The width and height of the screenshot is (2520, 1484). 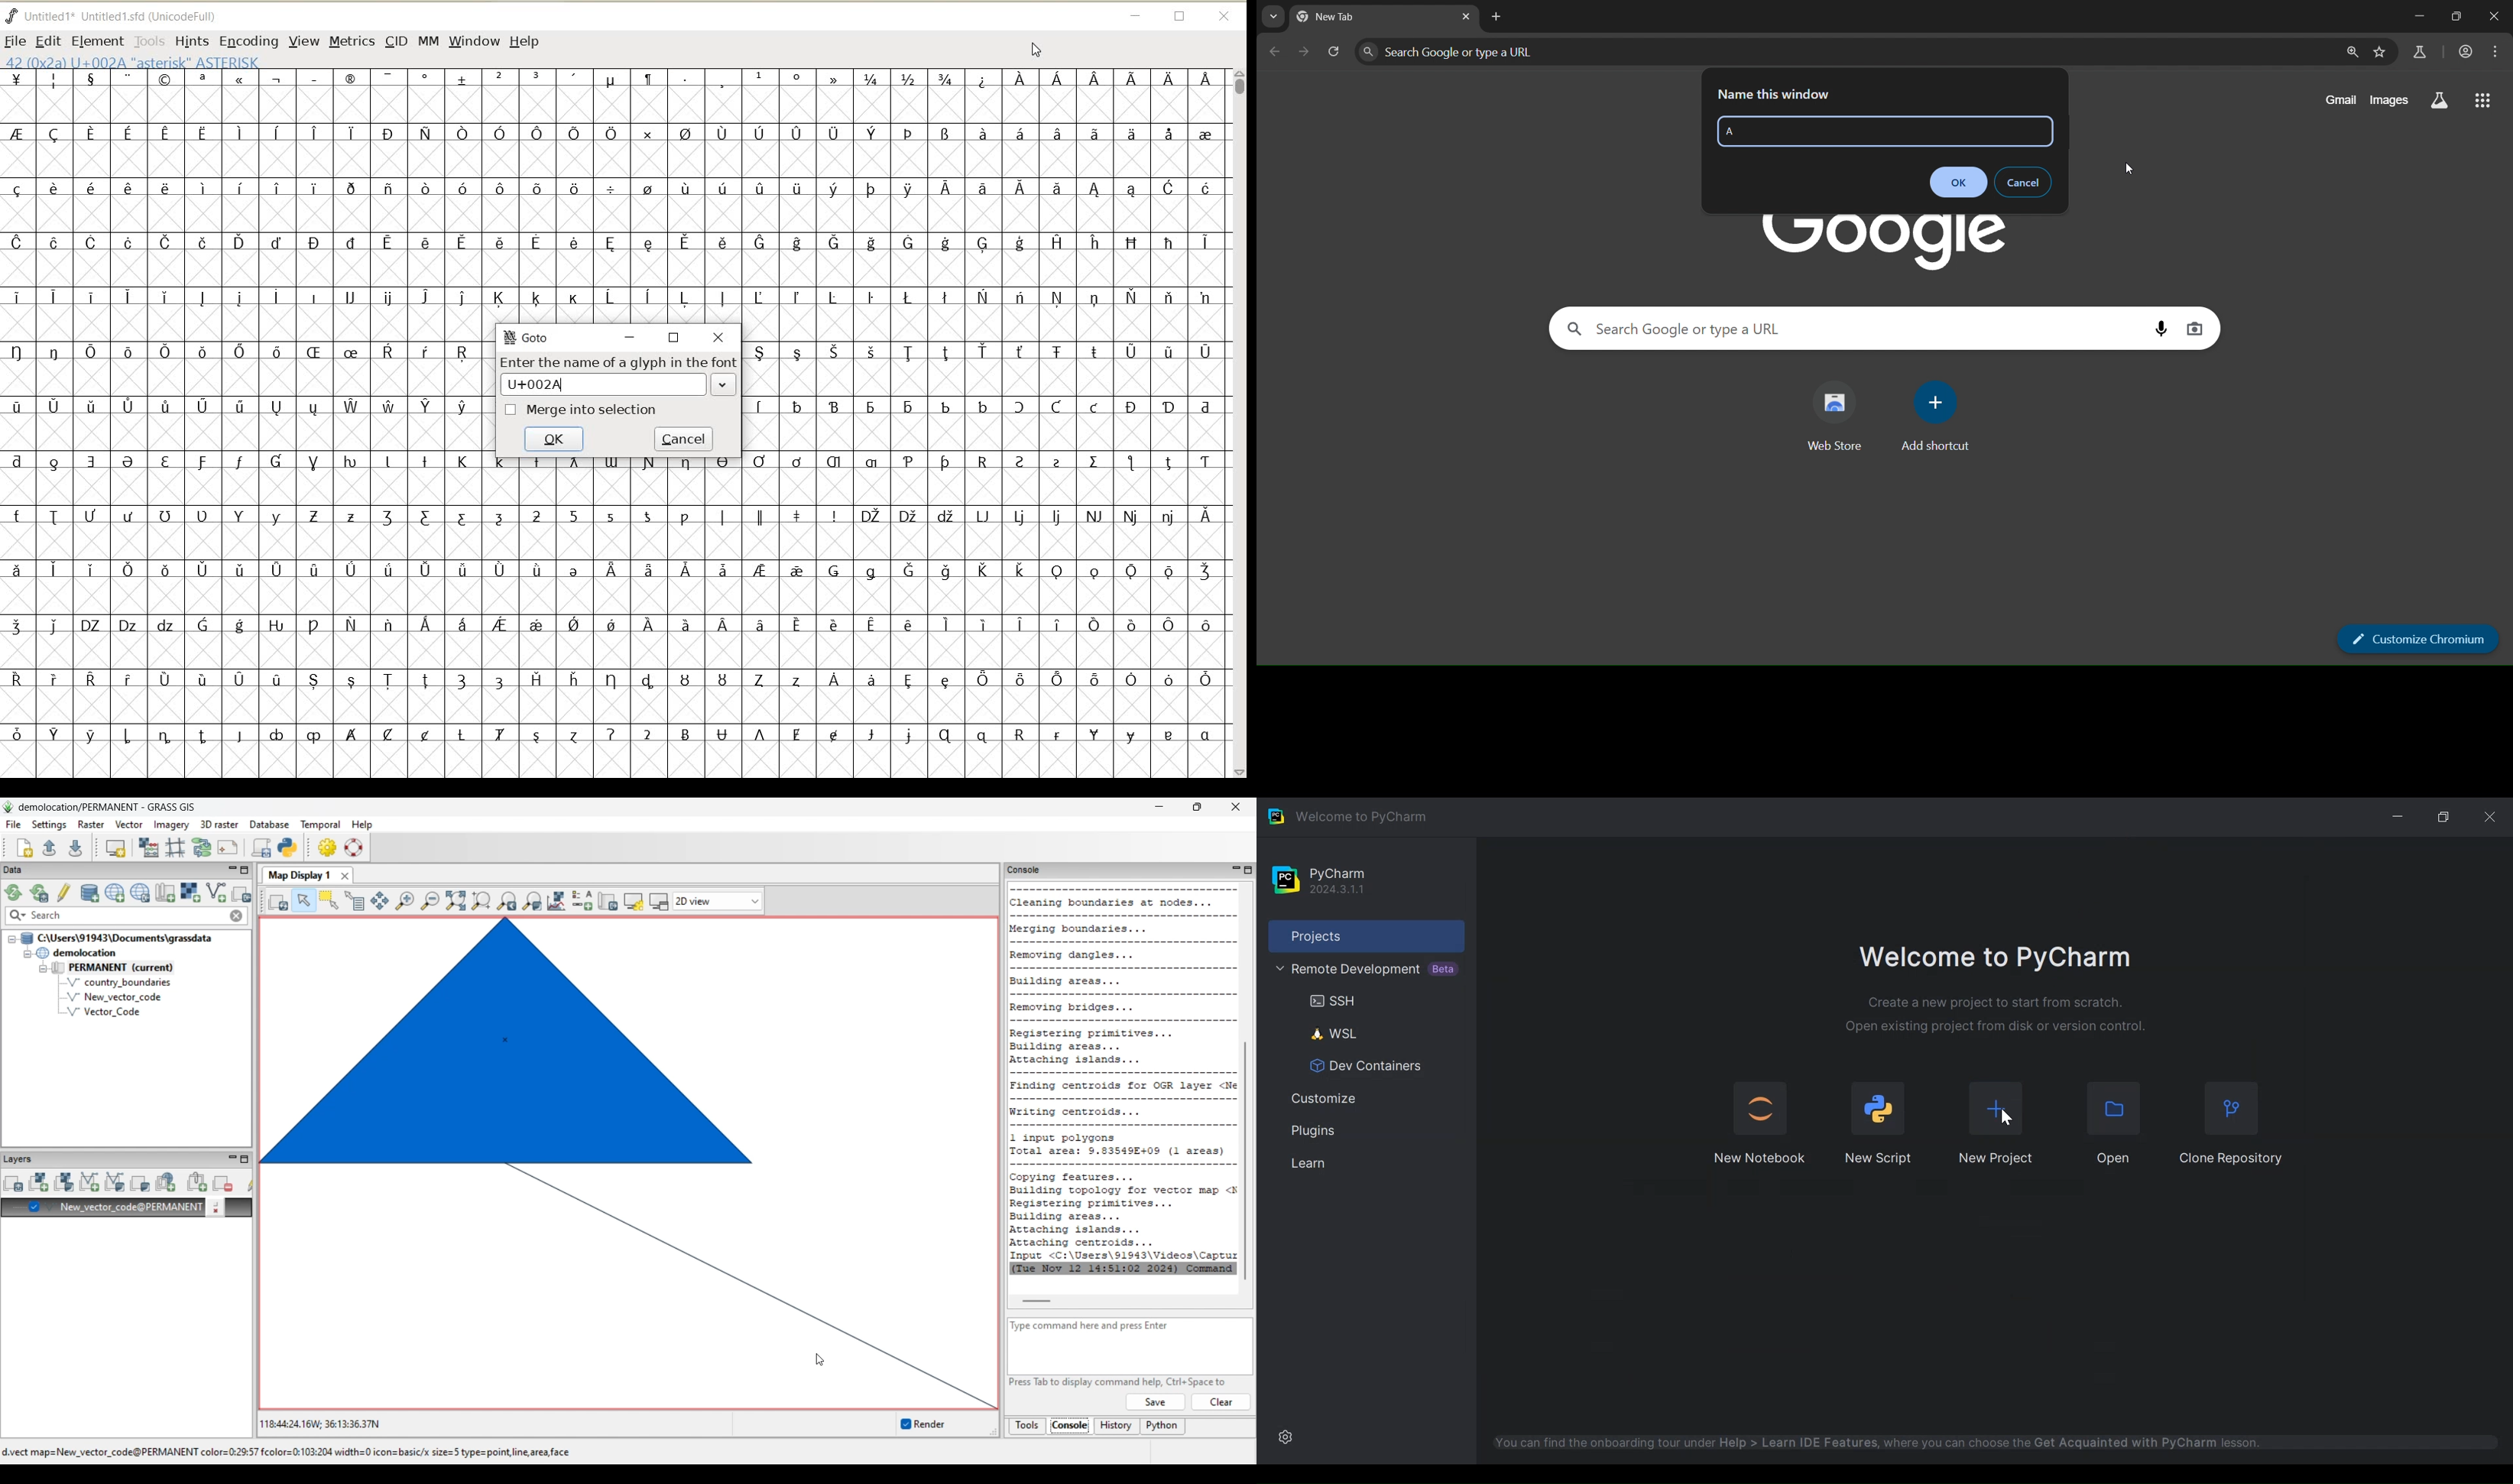 What do you see at coordinates (1136, 16) in the screenshot?
I see `MINIMIZE` at bounding box center [1136, 16].